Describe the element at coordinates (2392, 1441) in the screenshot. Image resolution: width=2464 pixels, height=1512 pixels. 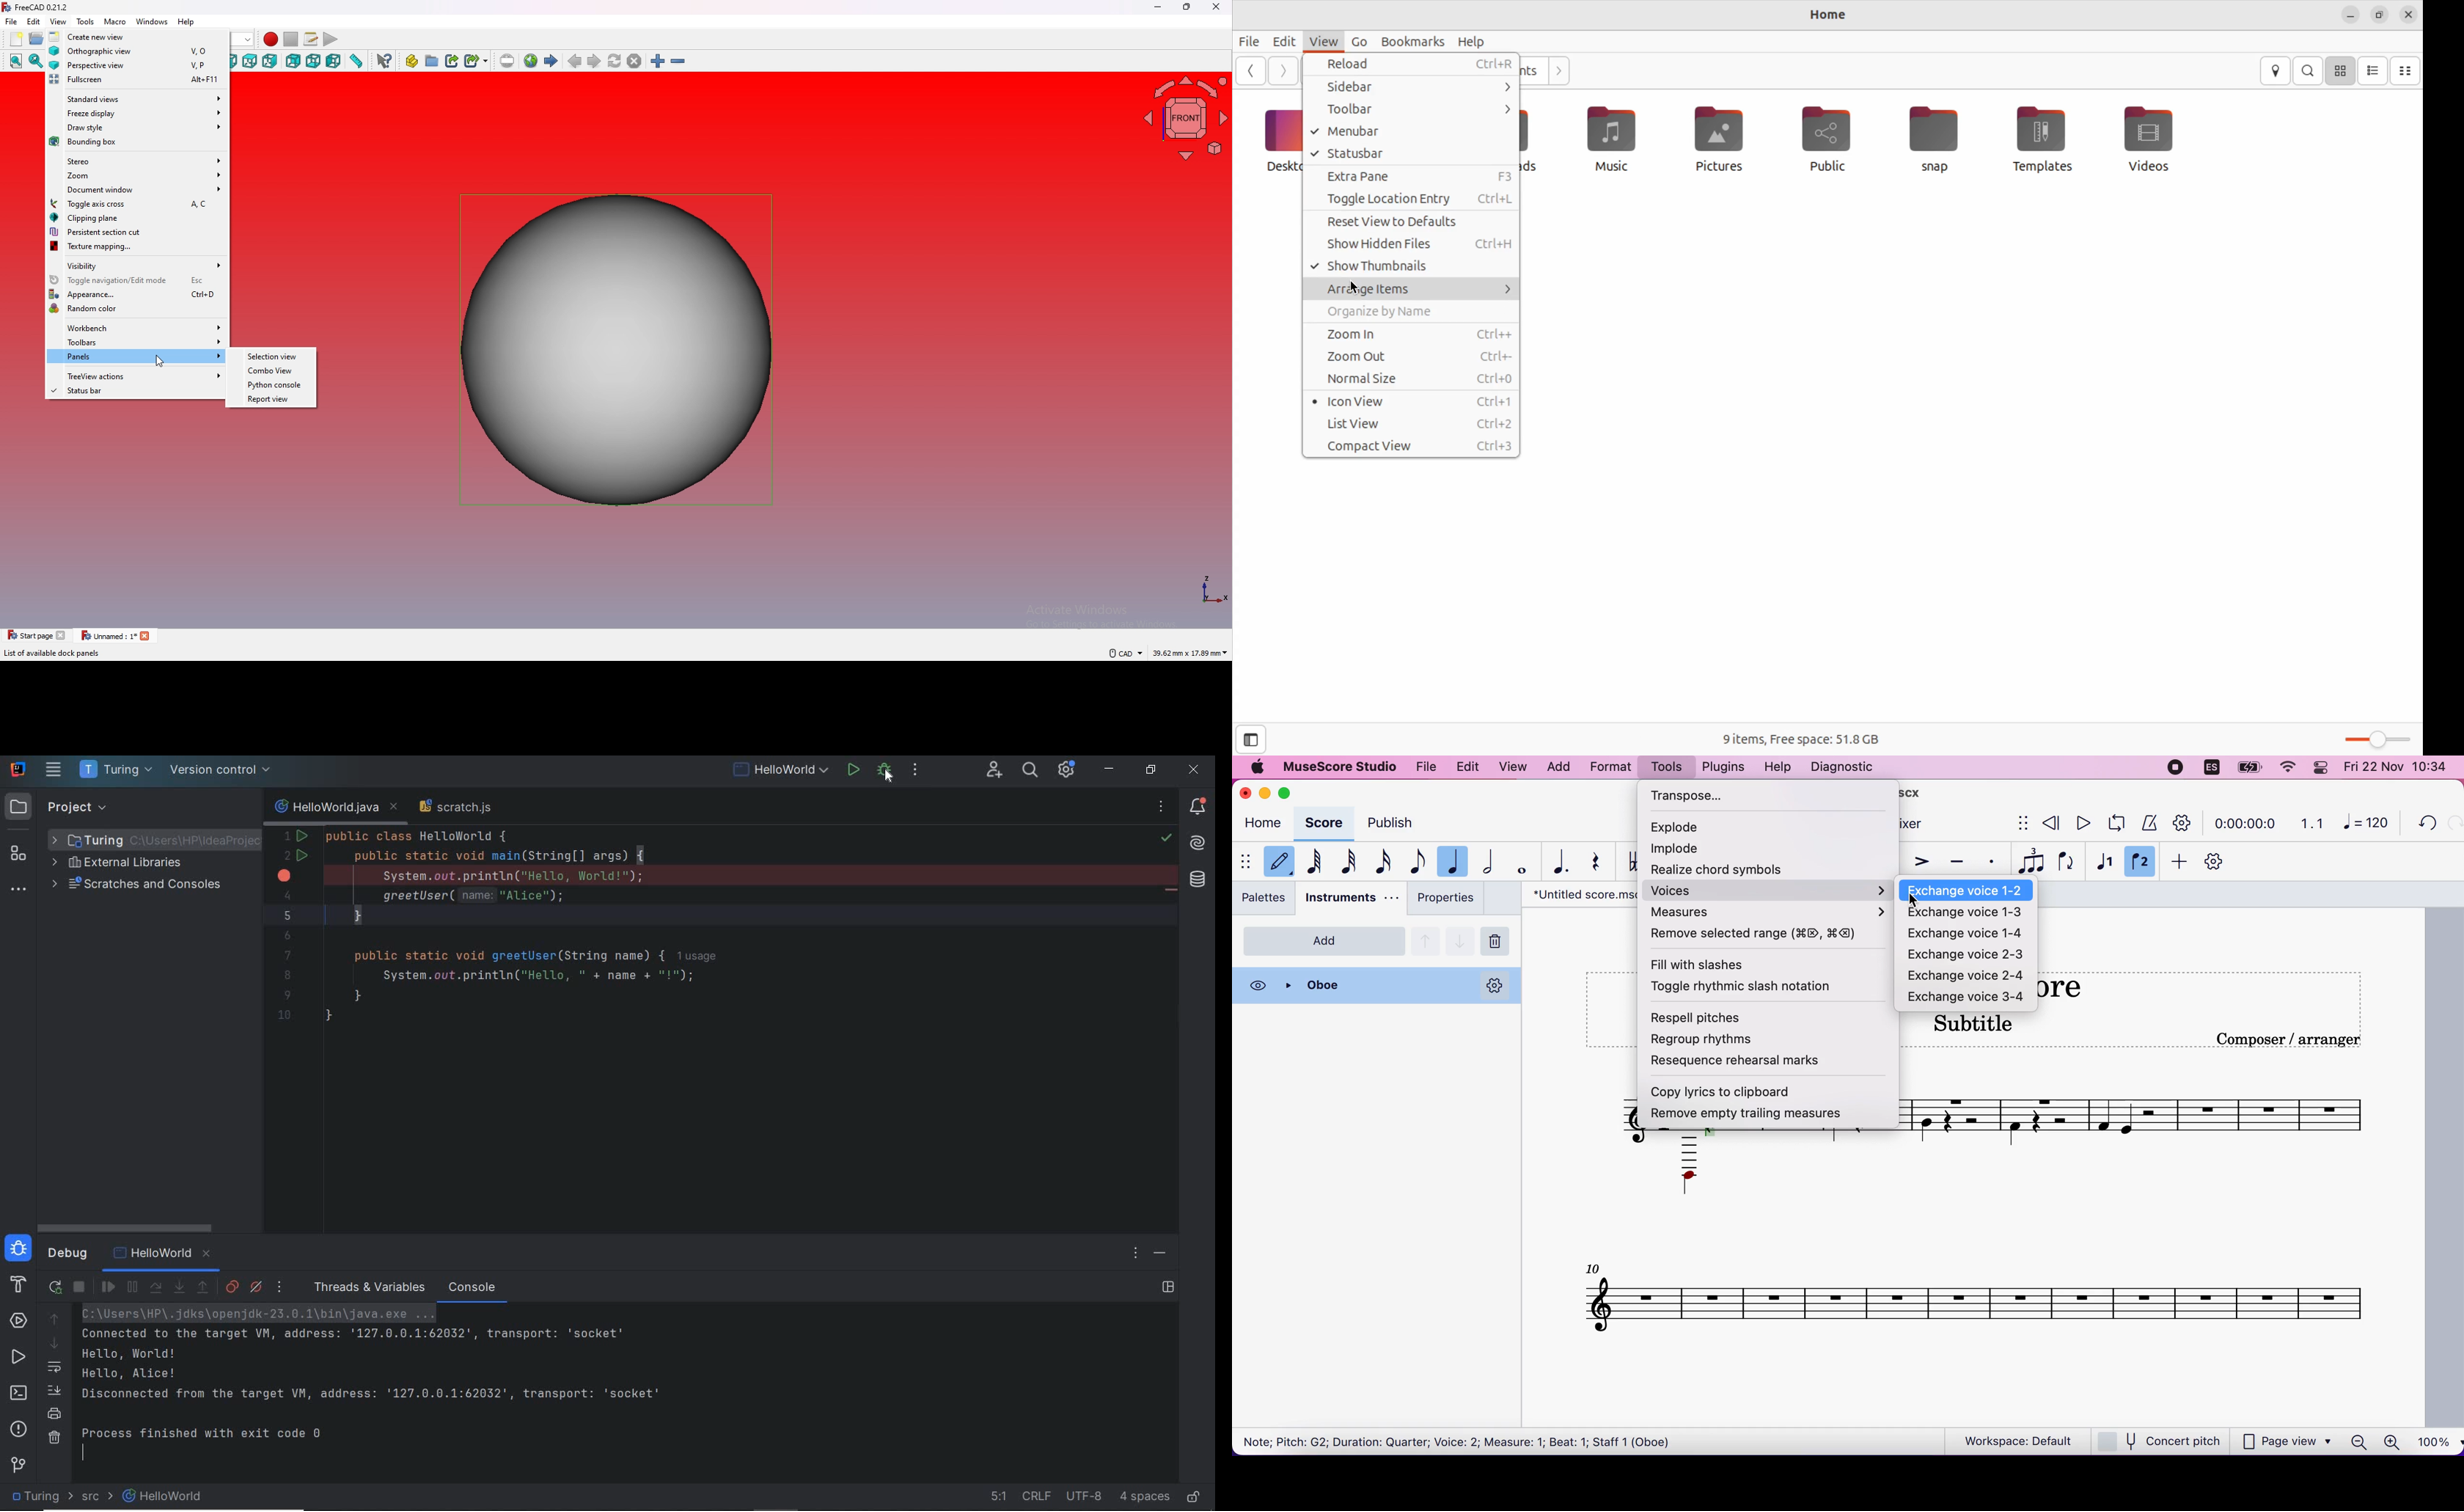
I see `zoom in` at that location.